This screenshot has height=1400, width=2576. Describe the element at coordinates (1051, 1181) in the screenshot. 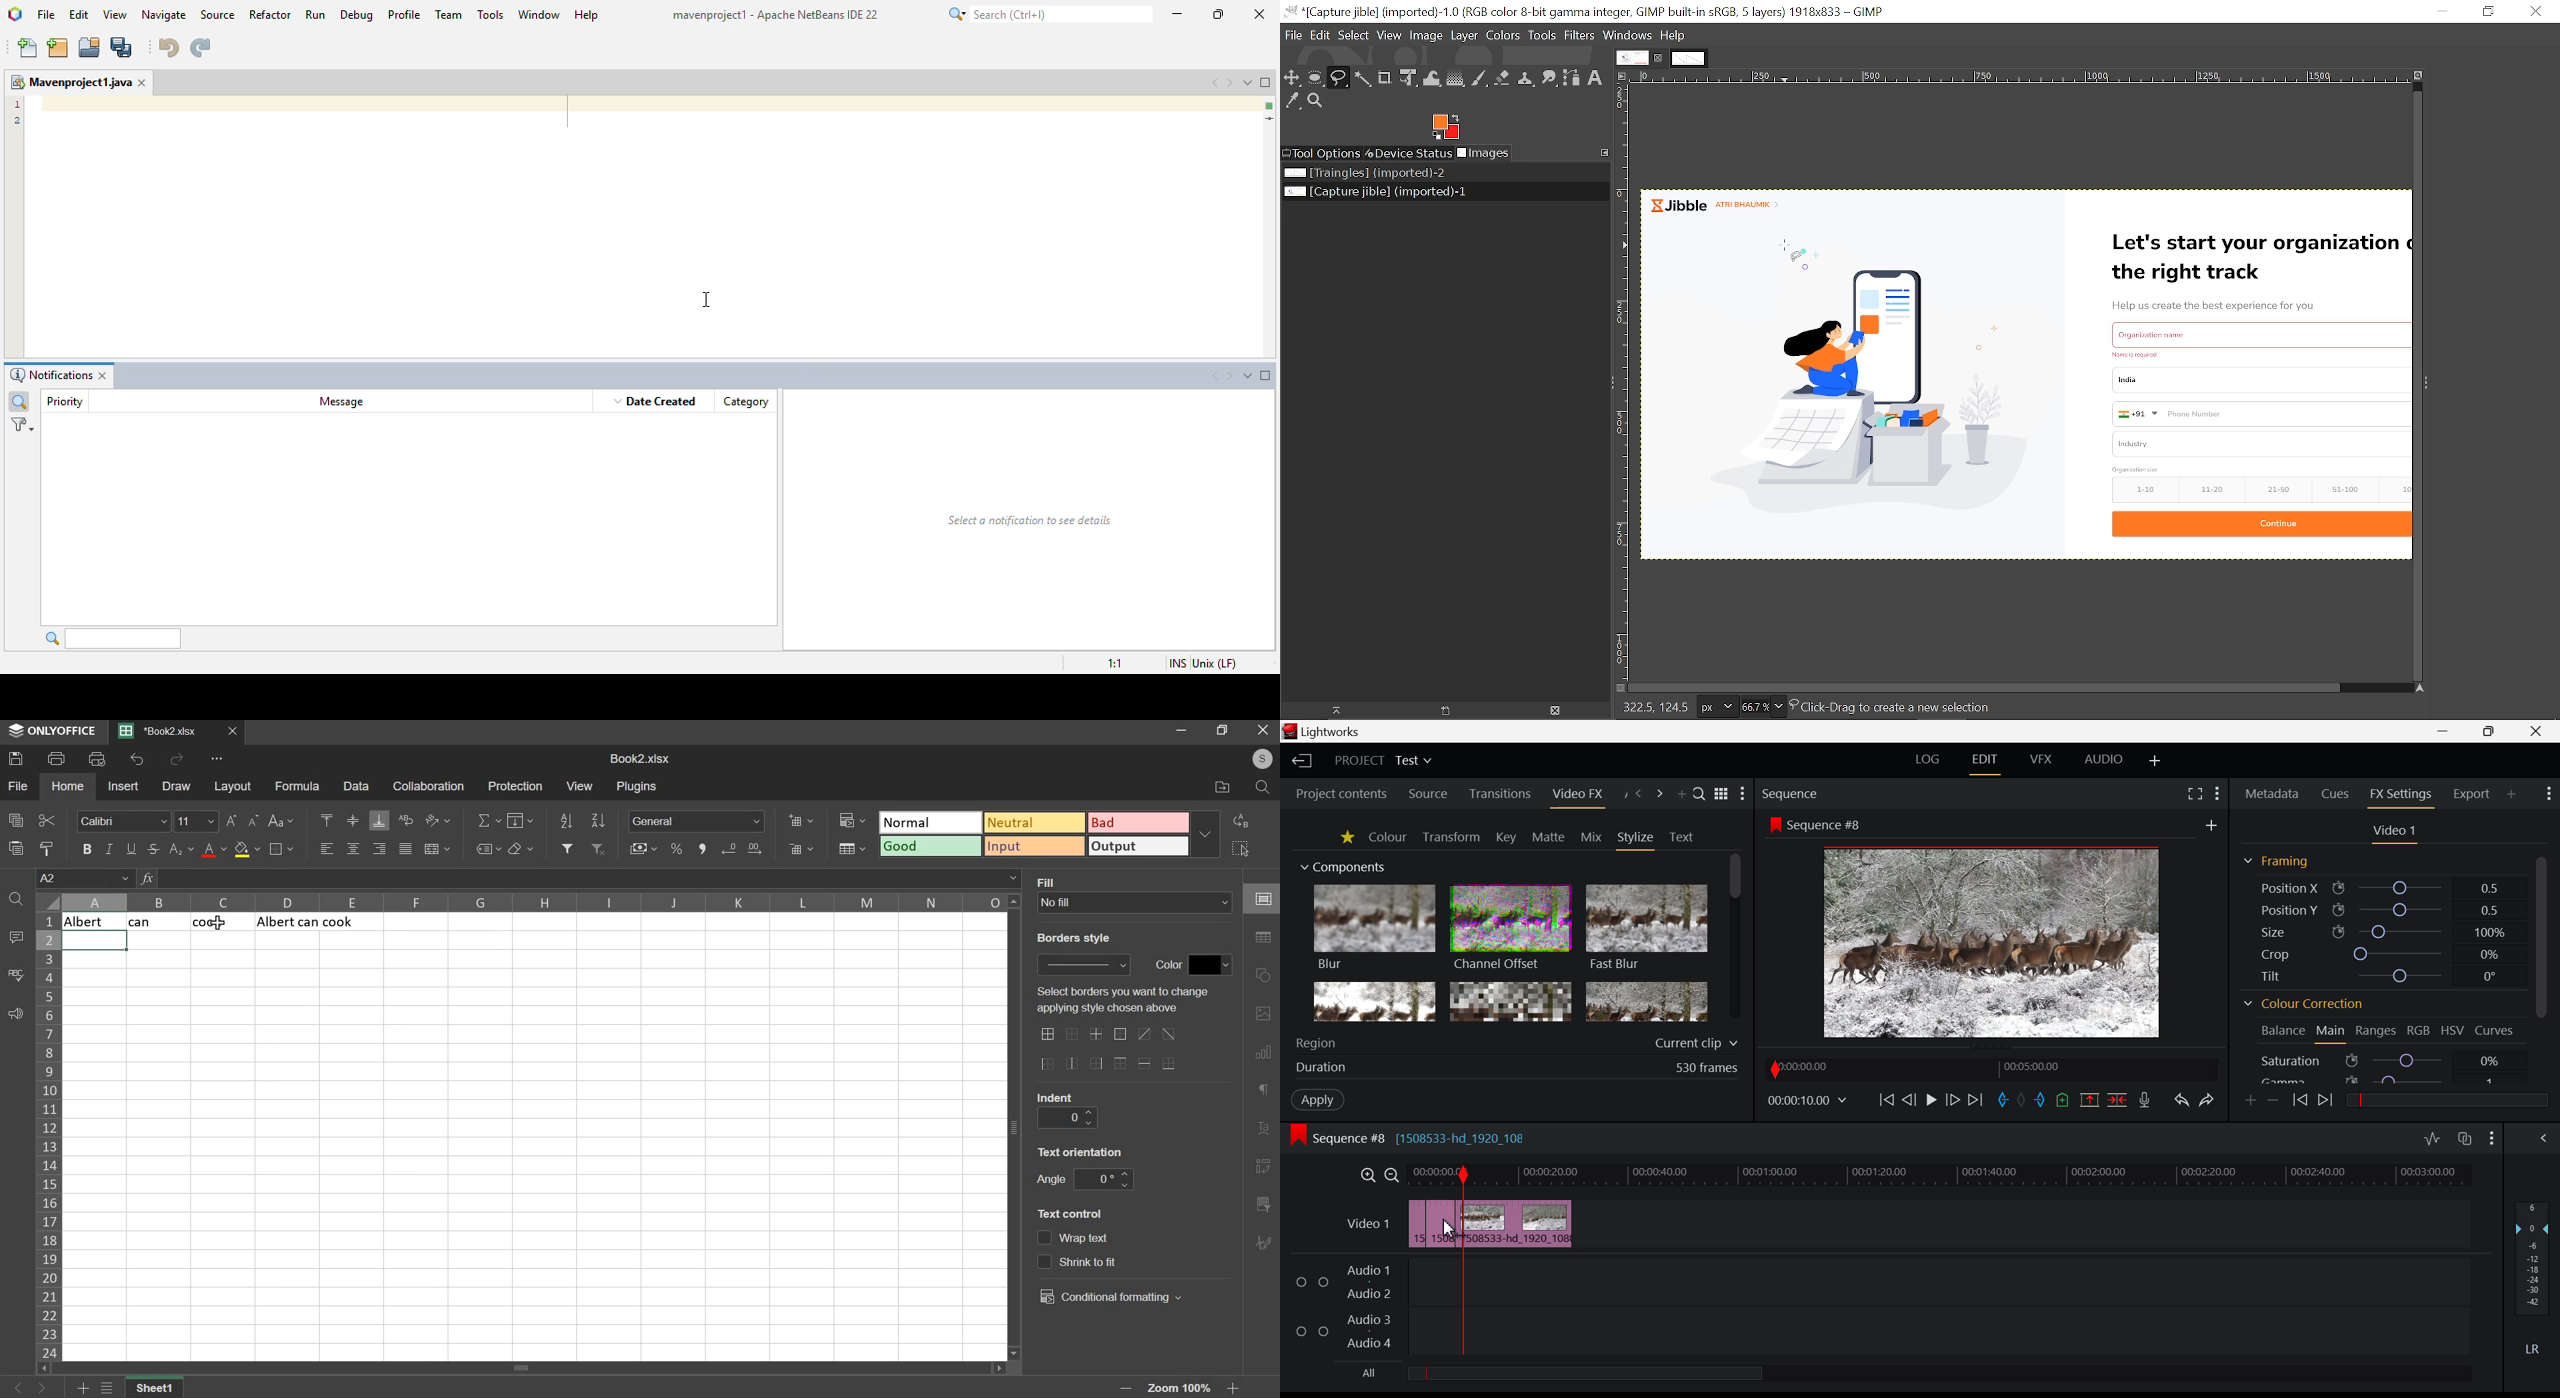

I see `text` at that location.